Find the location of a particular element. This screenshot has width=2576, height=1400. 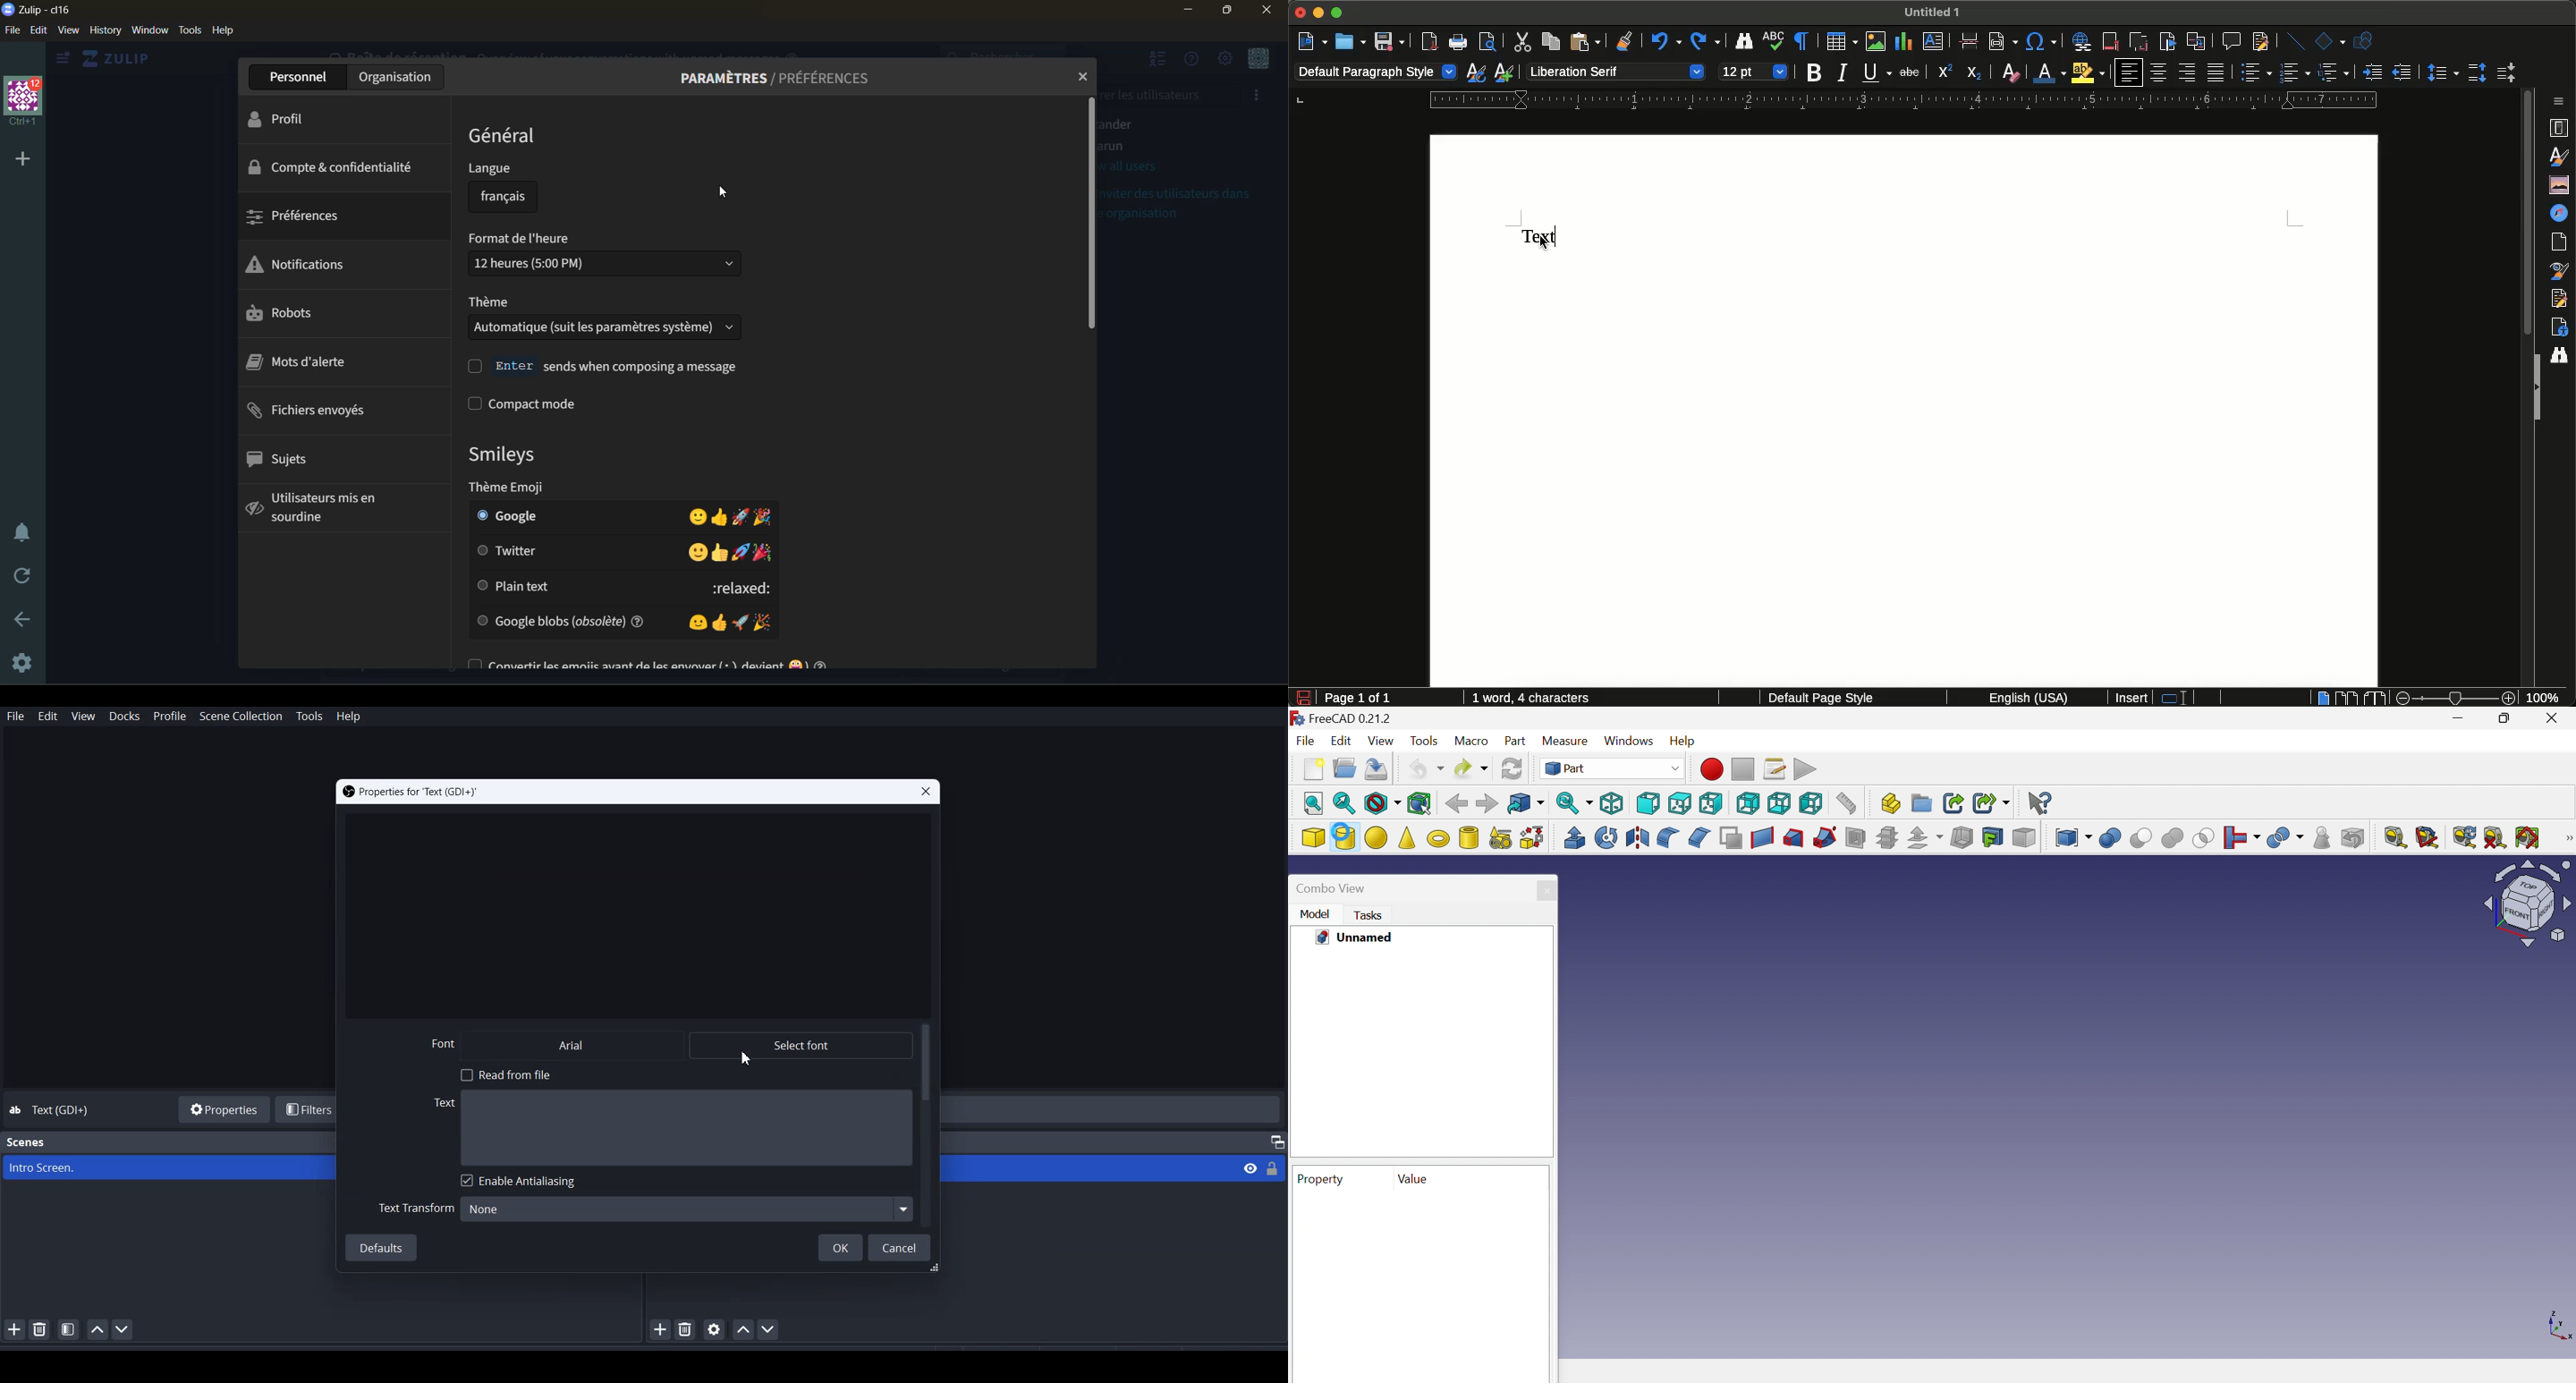

Superscript is located at coordinates (1944, 72).